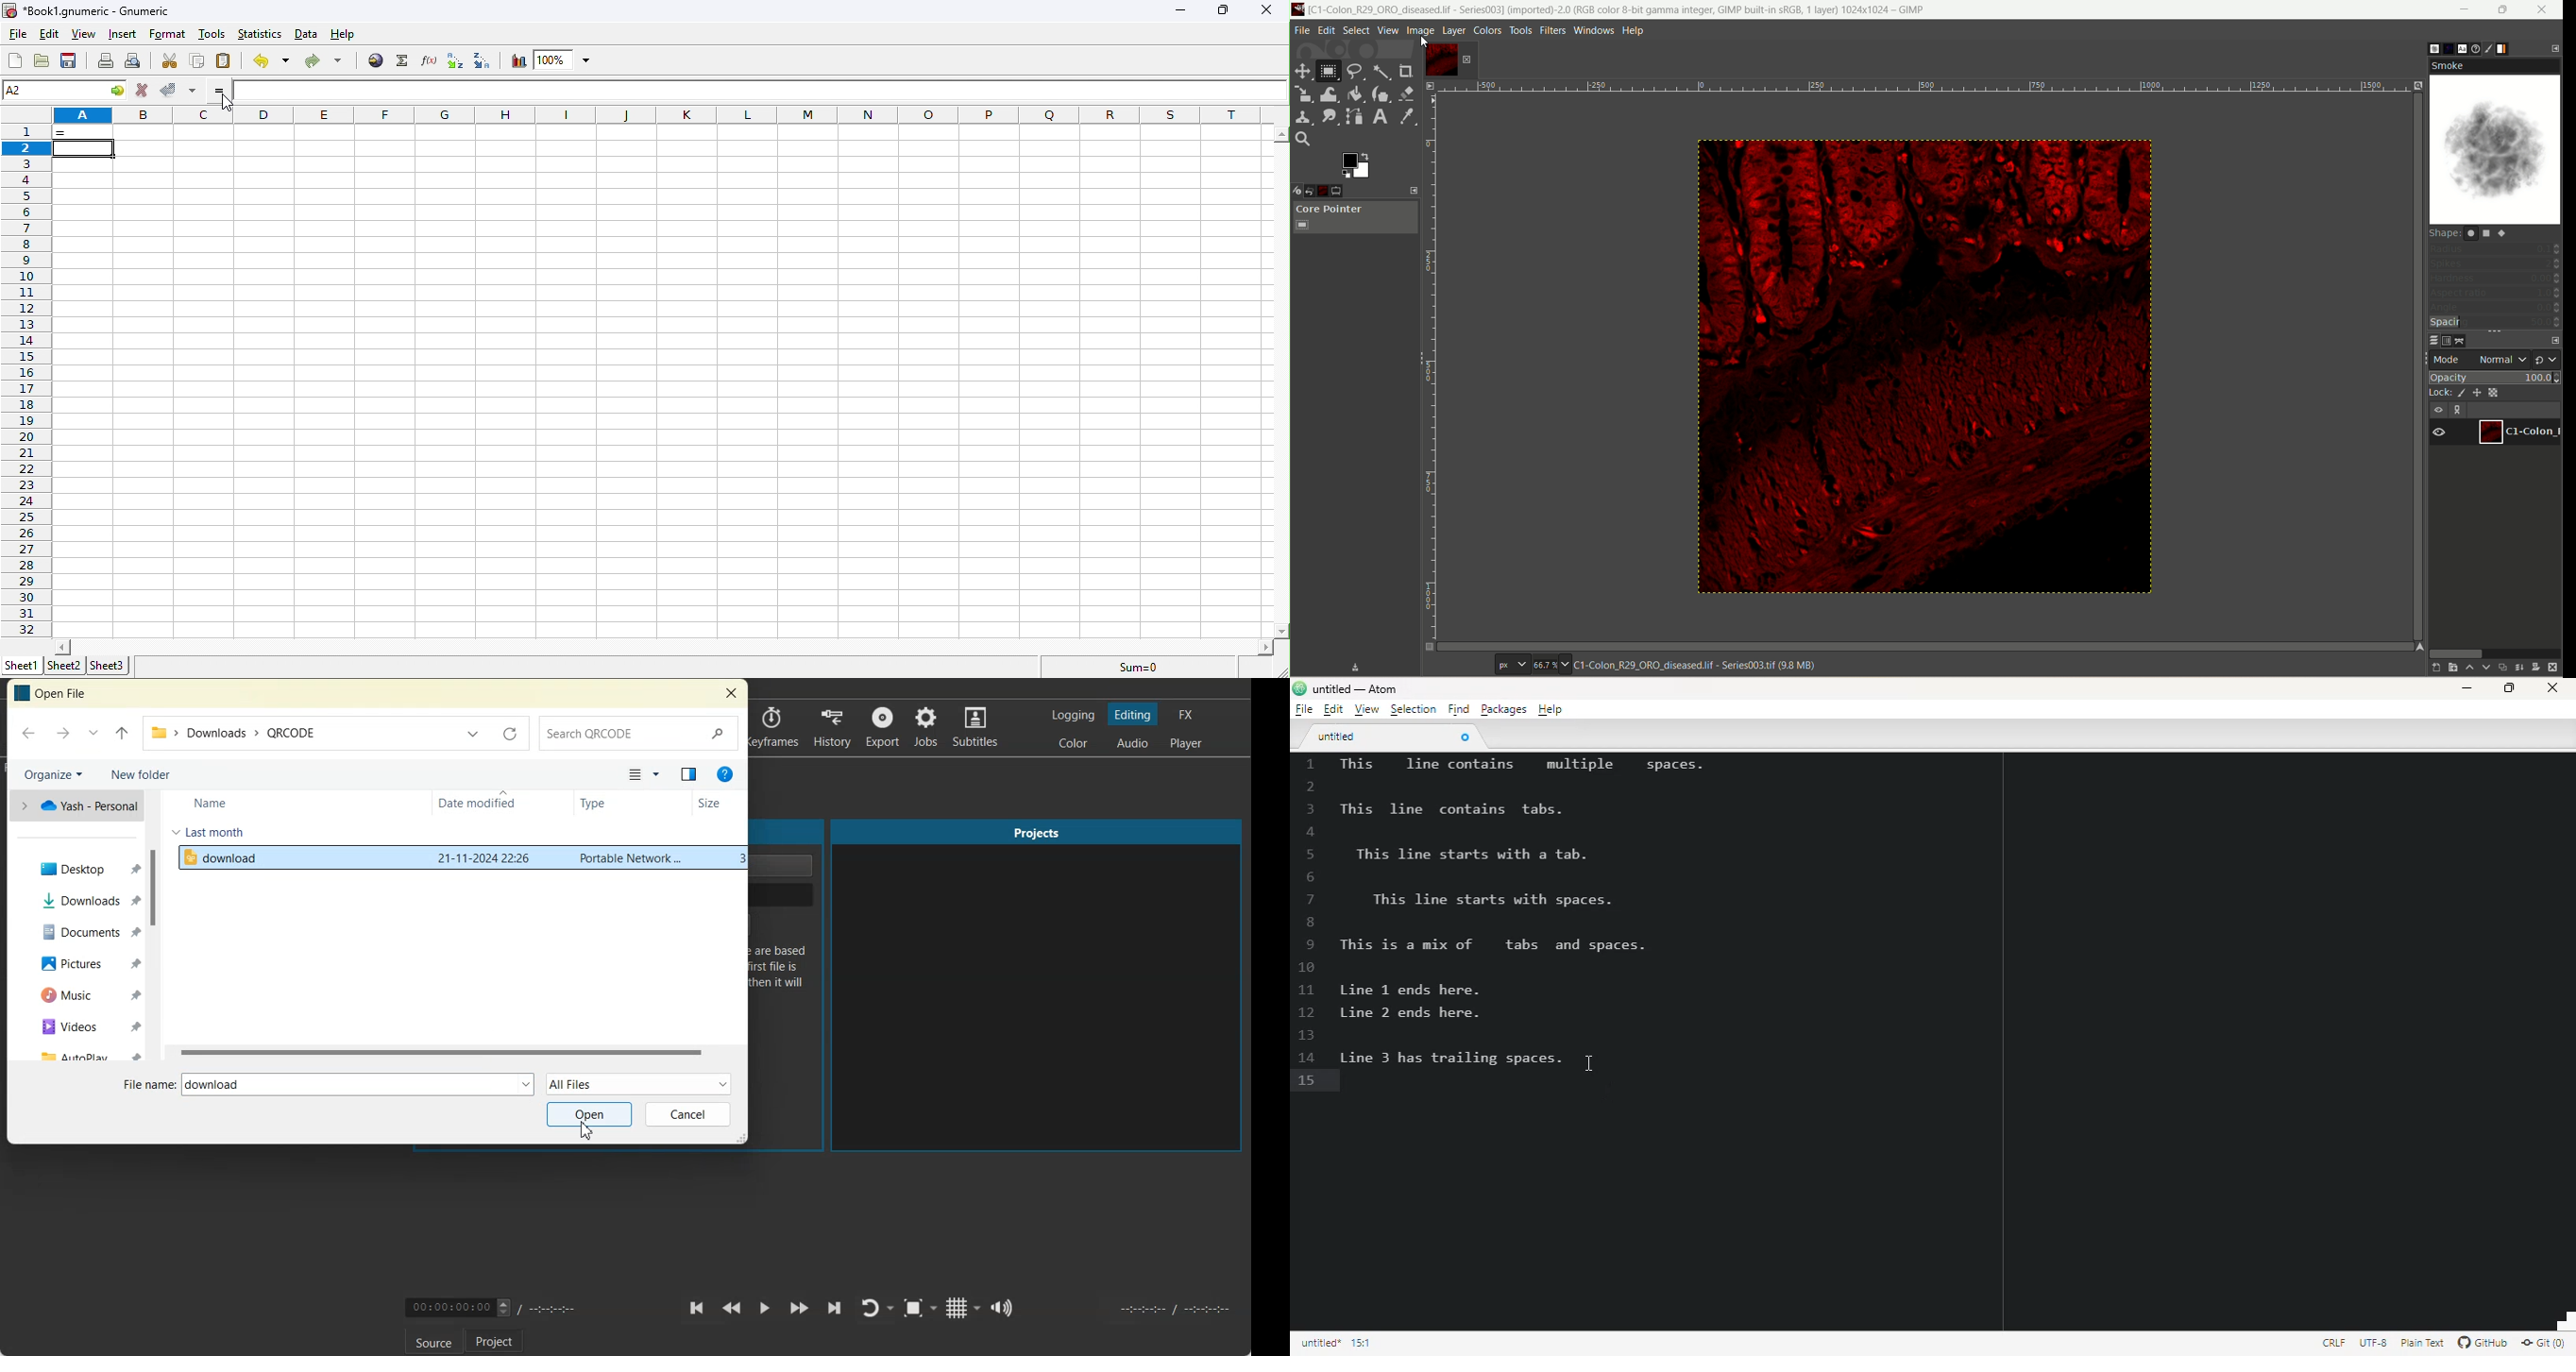 Image resolution: width=2576 pixels, height=1372 pixels. I want to click on Vertical Scroll bar, so click(152, 926).